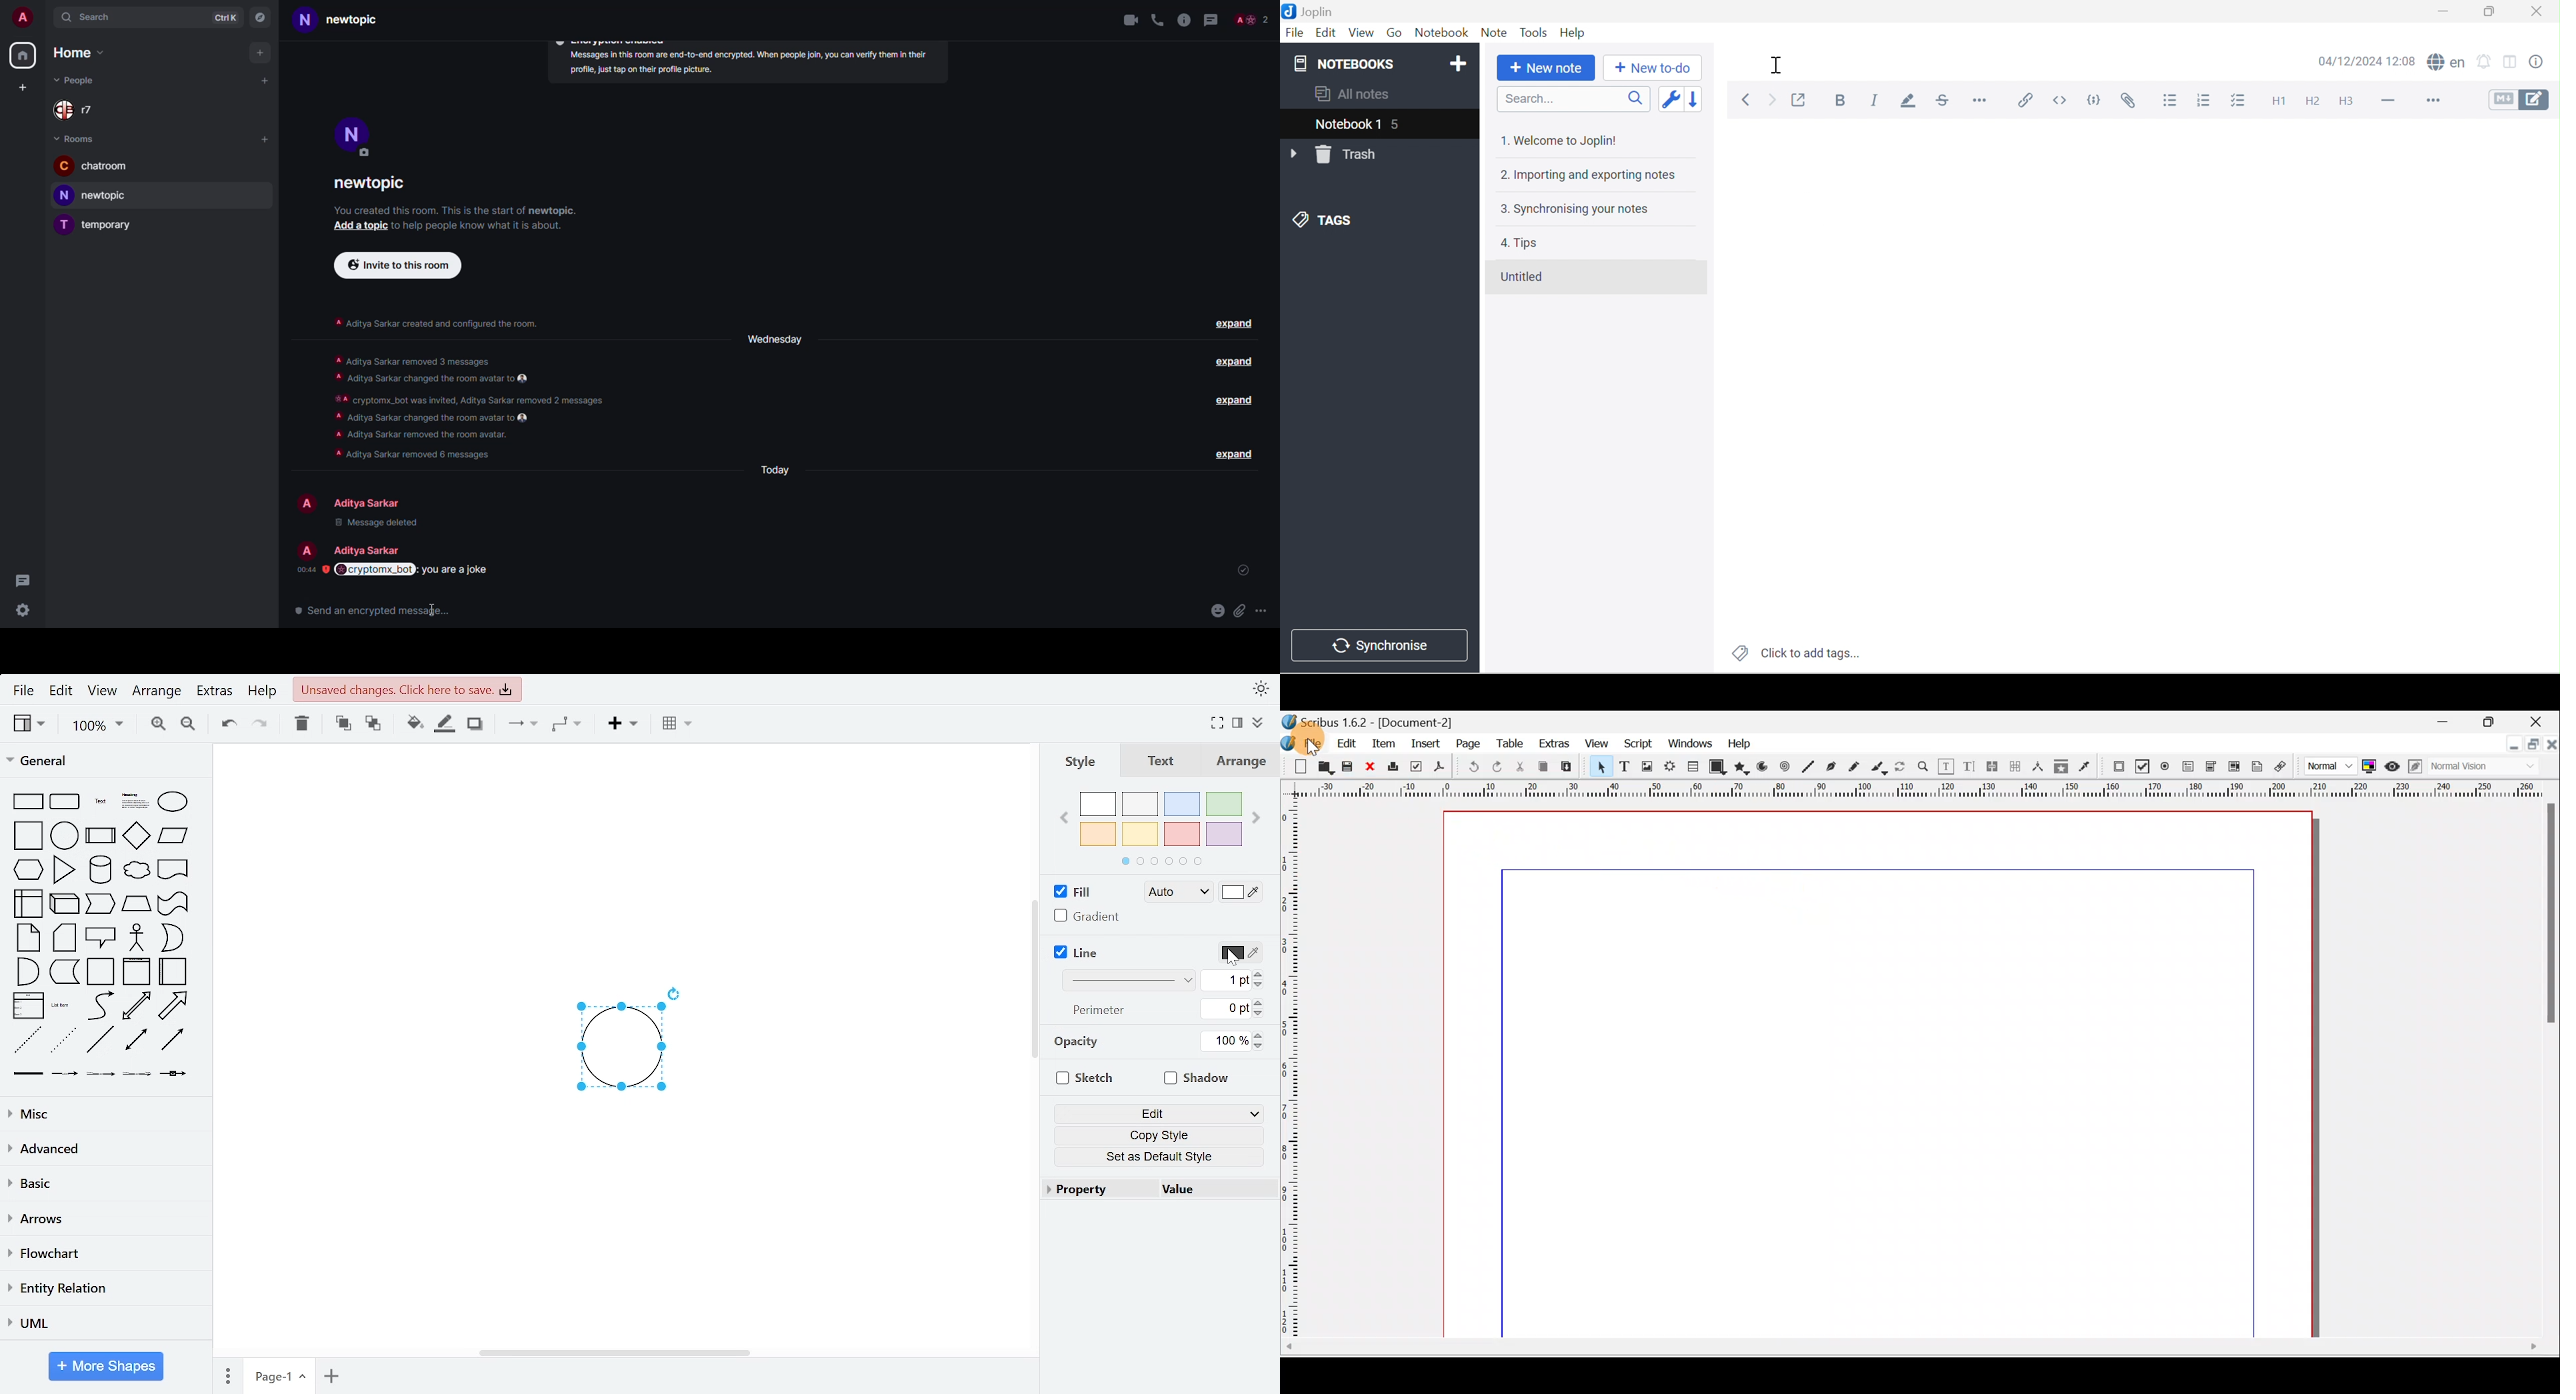  I want to click on Checkbox list, so click(2236, 100).